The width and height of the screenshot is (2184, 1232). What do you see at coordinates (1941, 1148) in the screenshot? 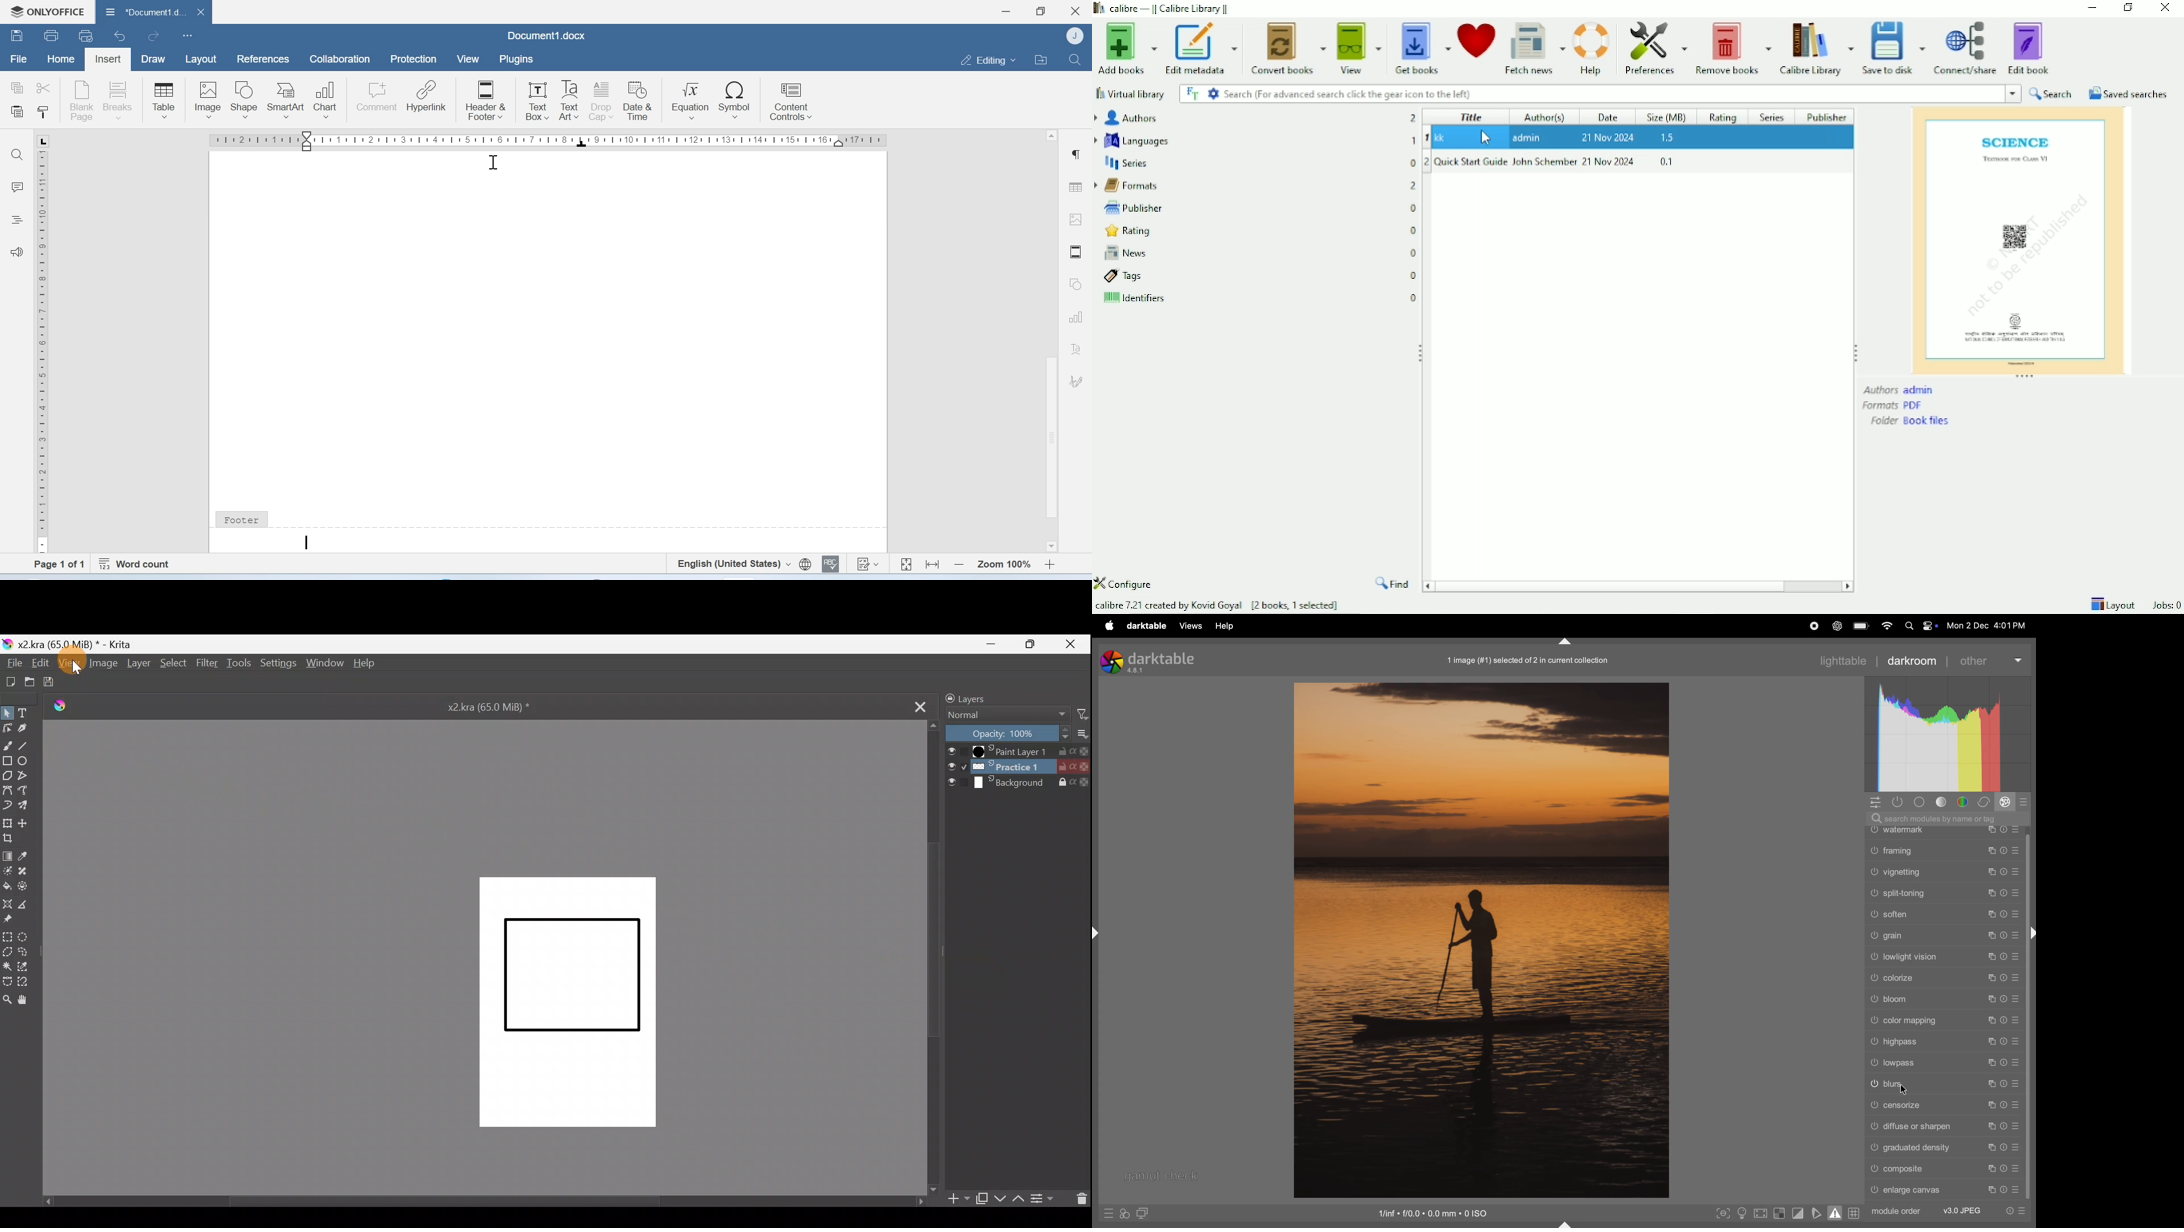
I see `graduated density` at bounding box center [1941, 1148].